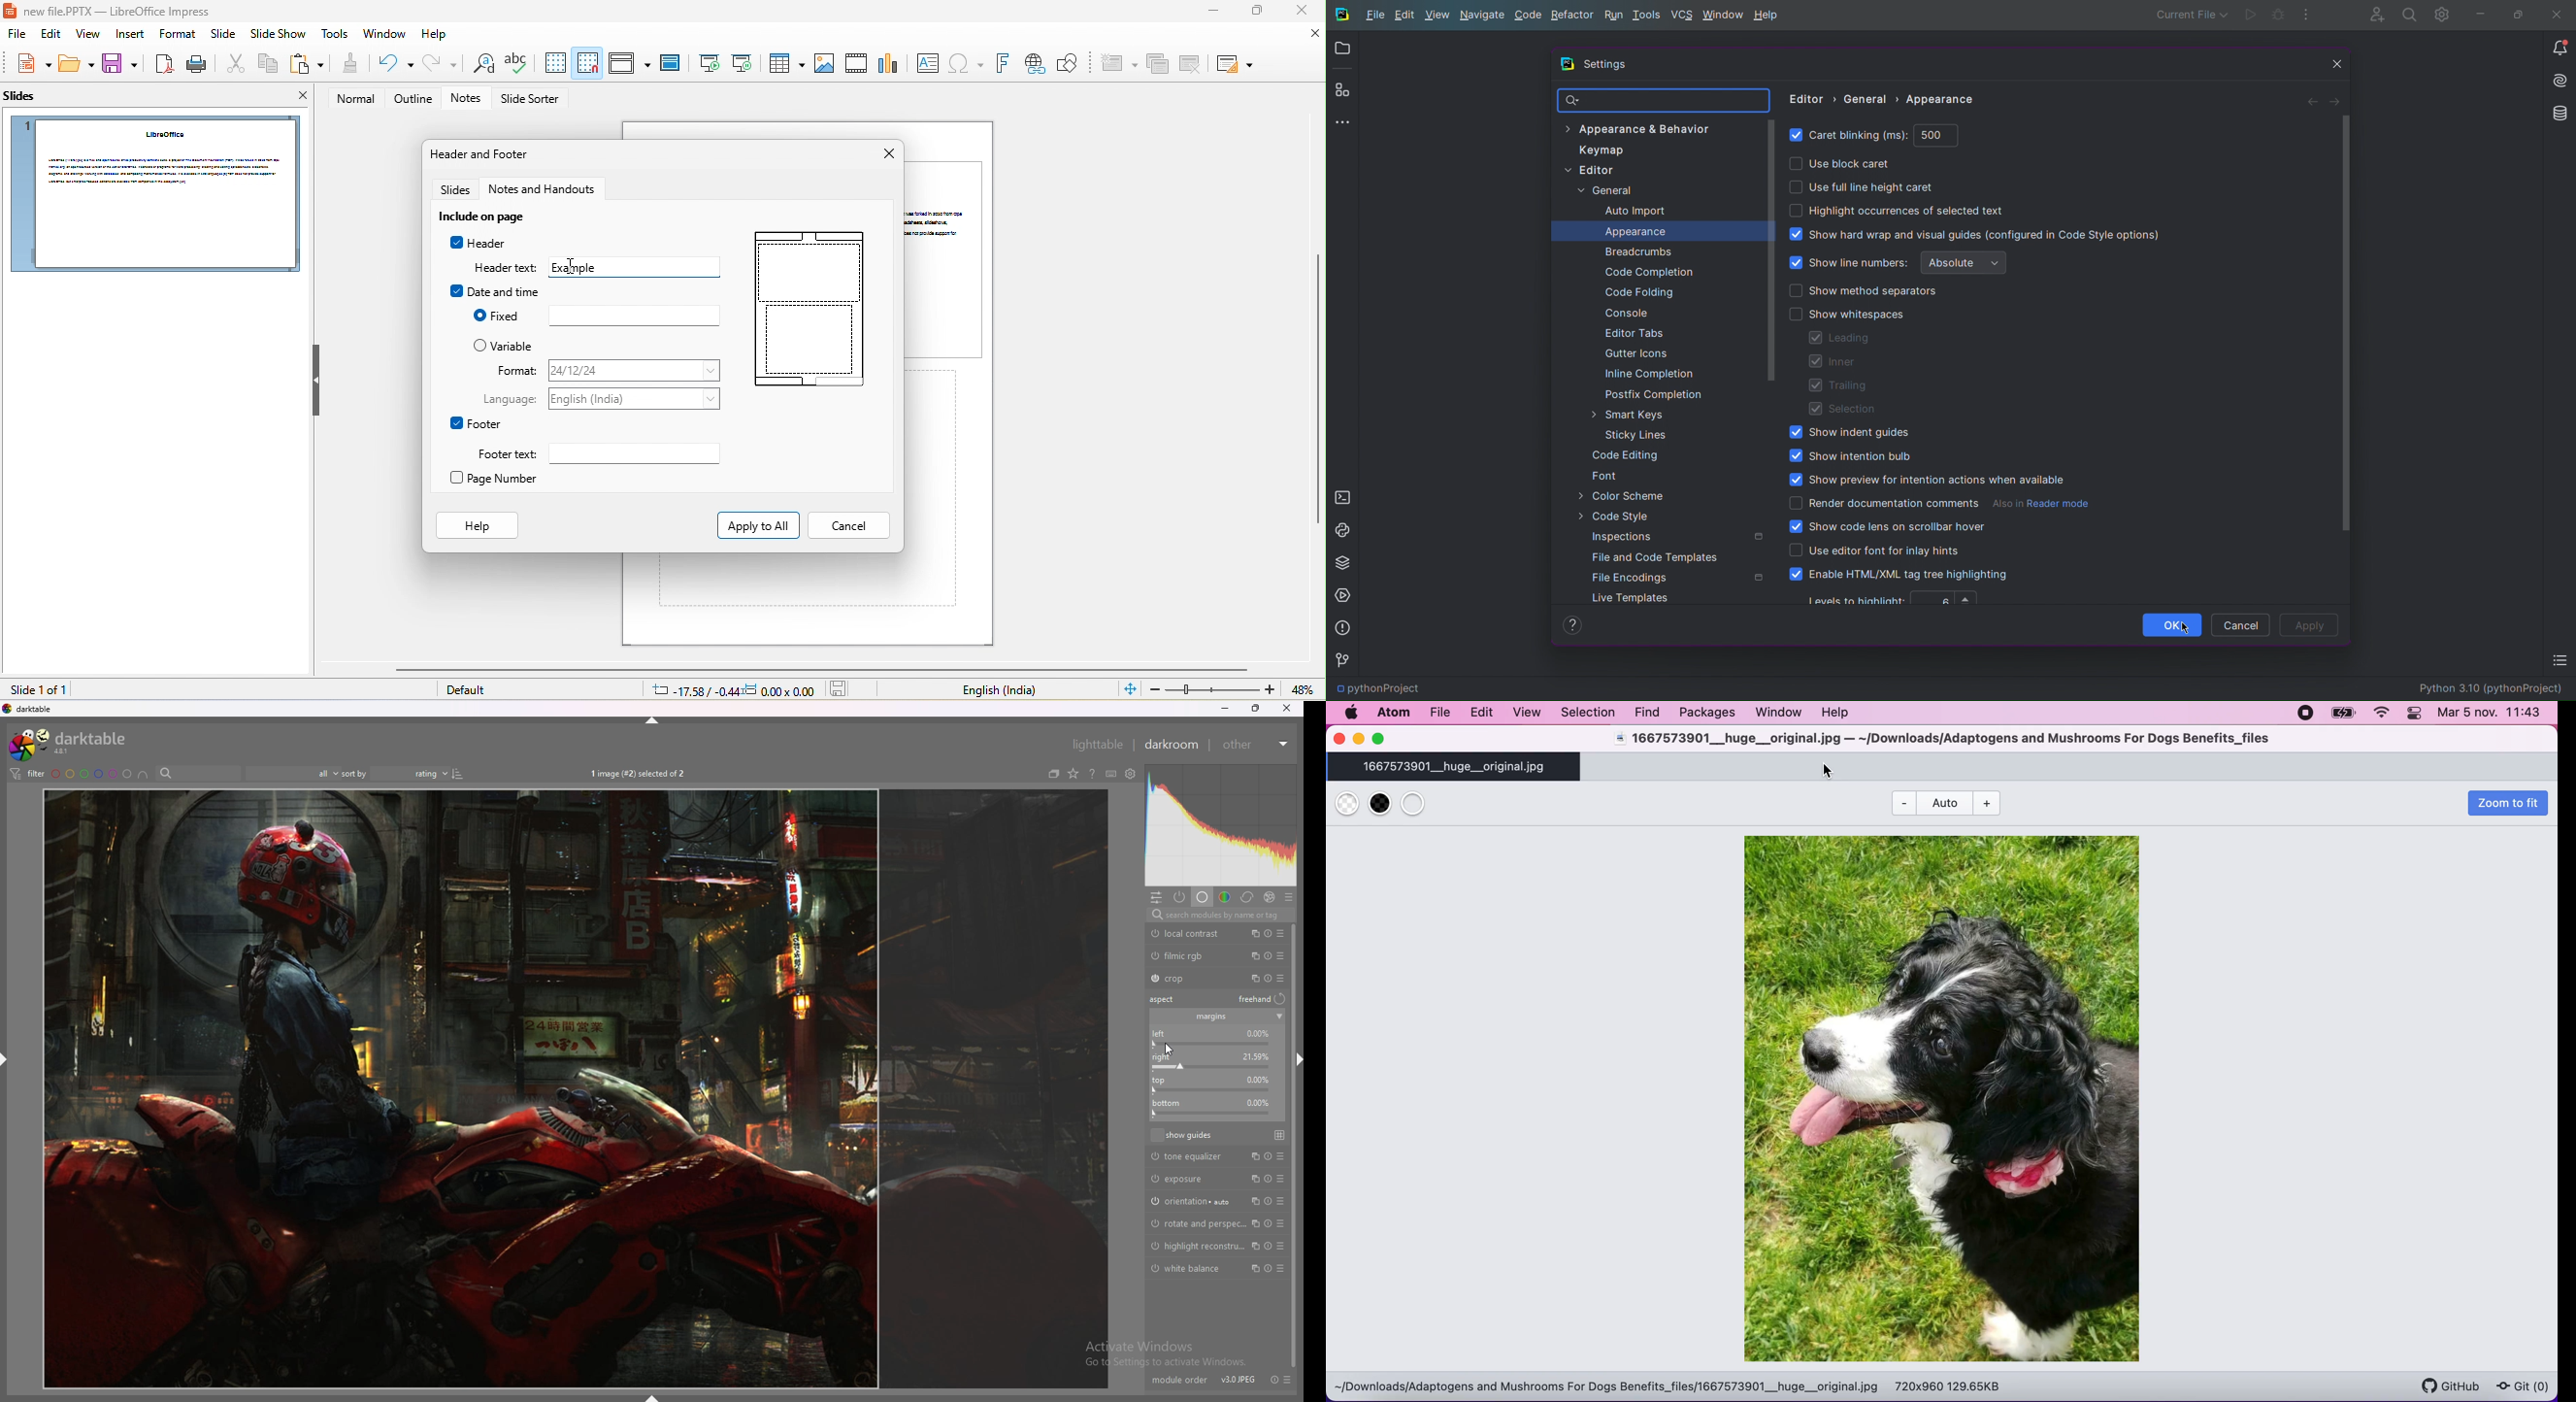 Image resolution: width=2576 pixels, height=1428 pixels. What do you see at coordinates (1281, 933) in the screenshot?
I see `presets` at bounding box center [1281, 933].